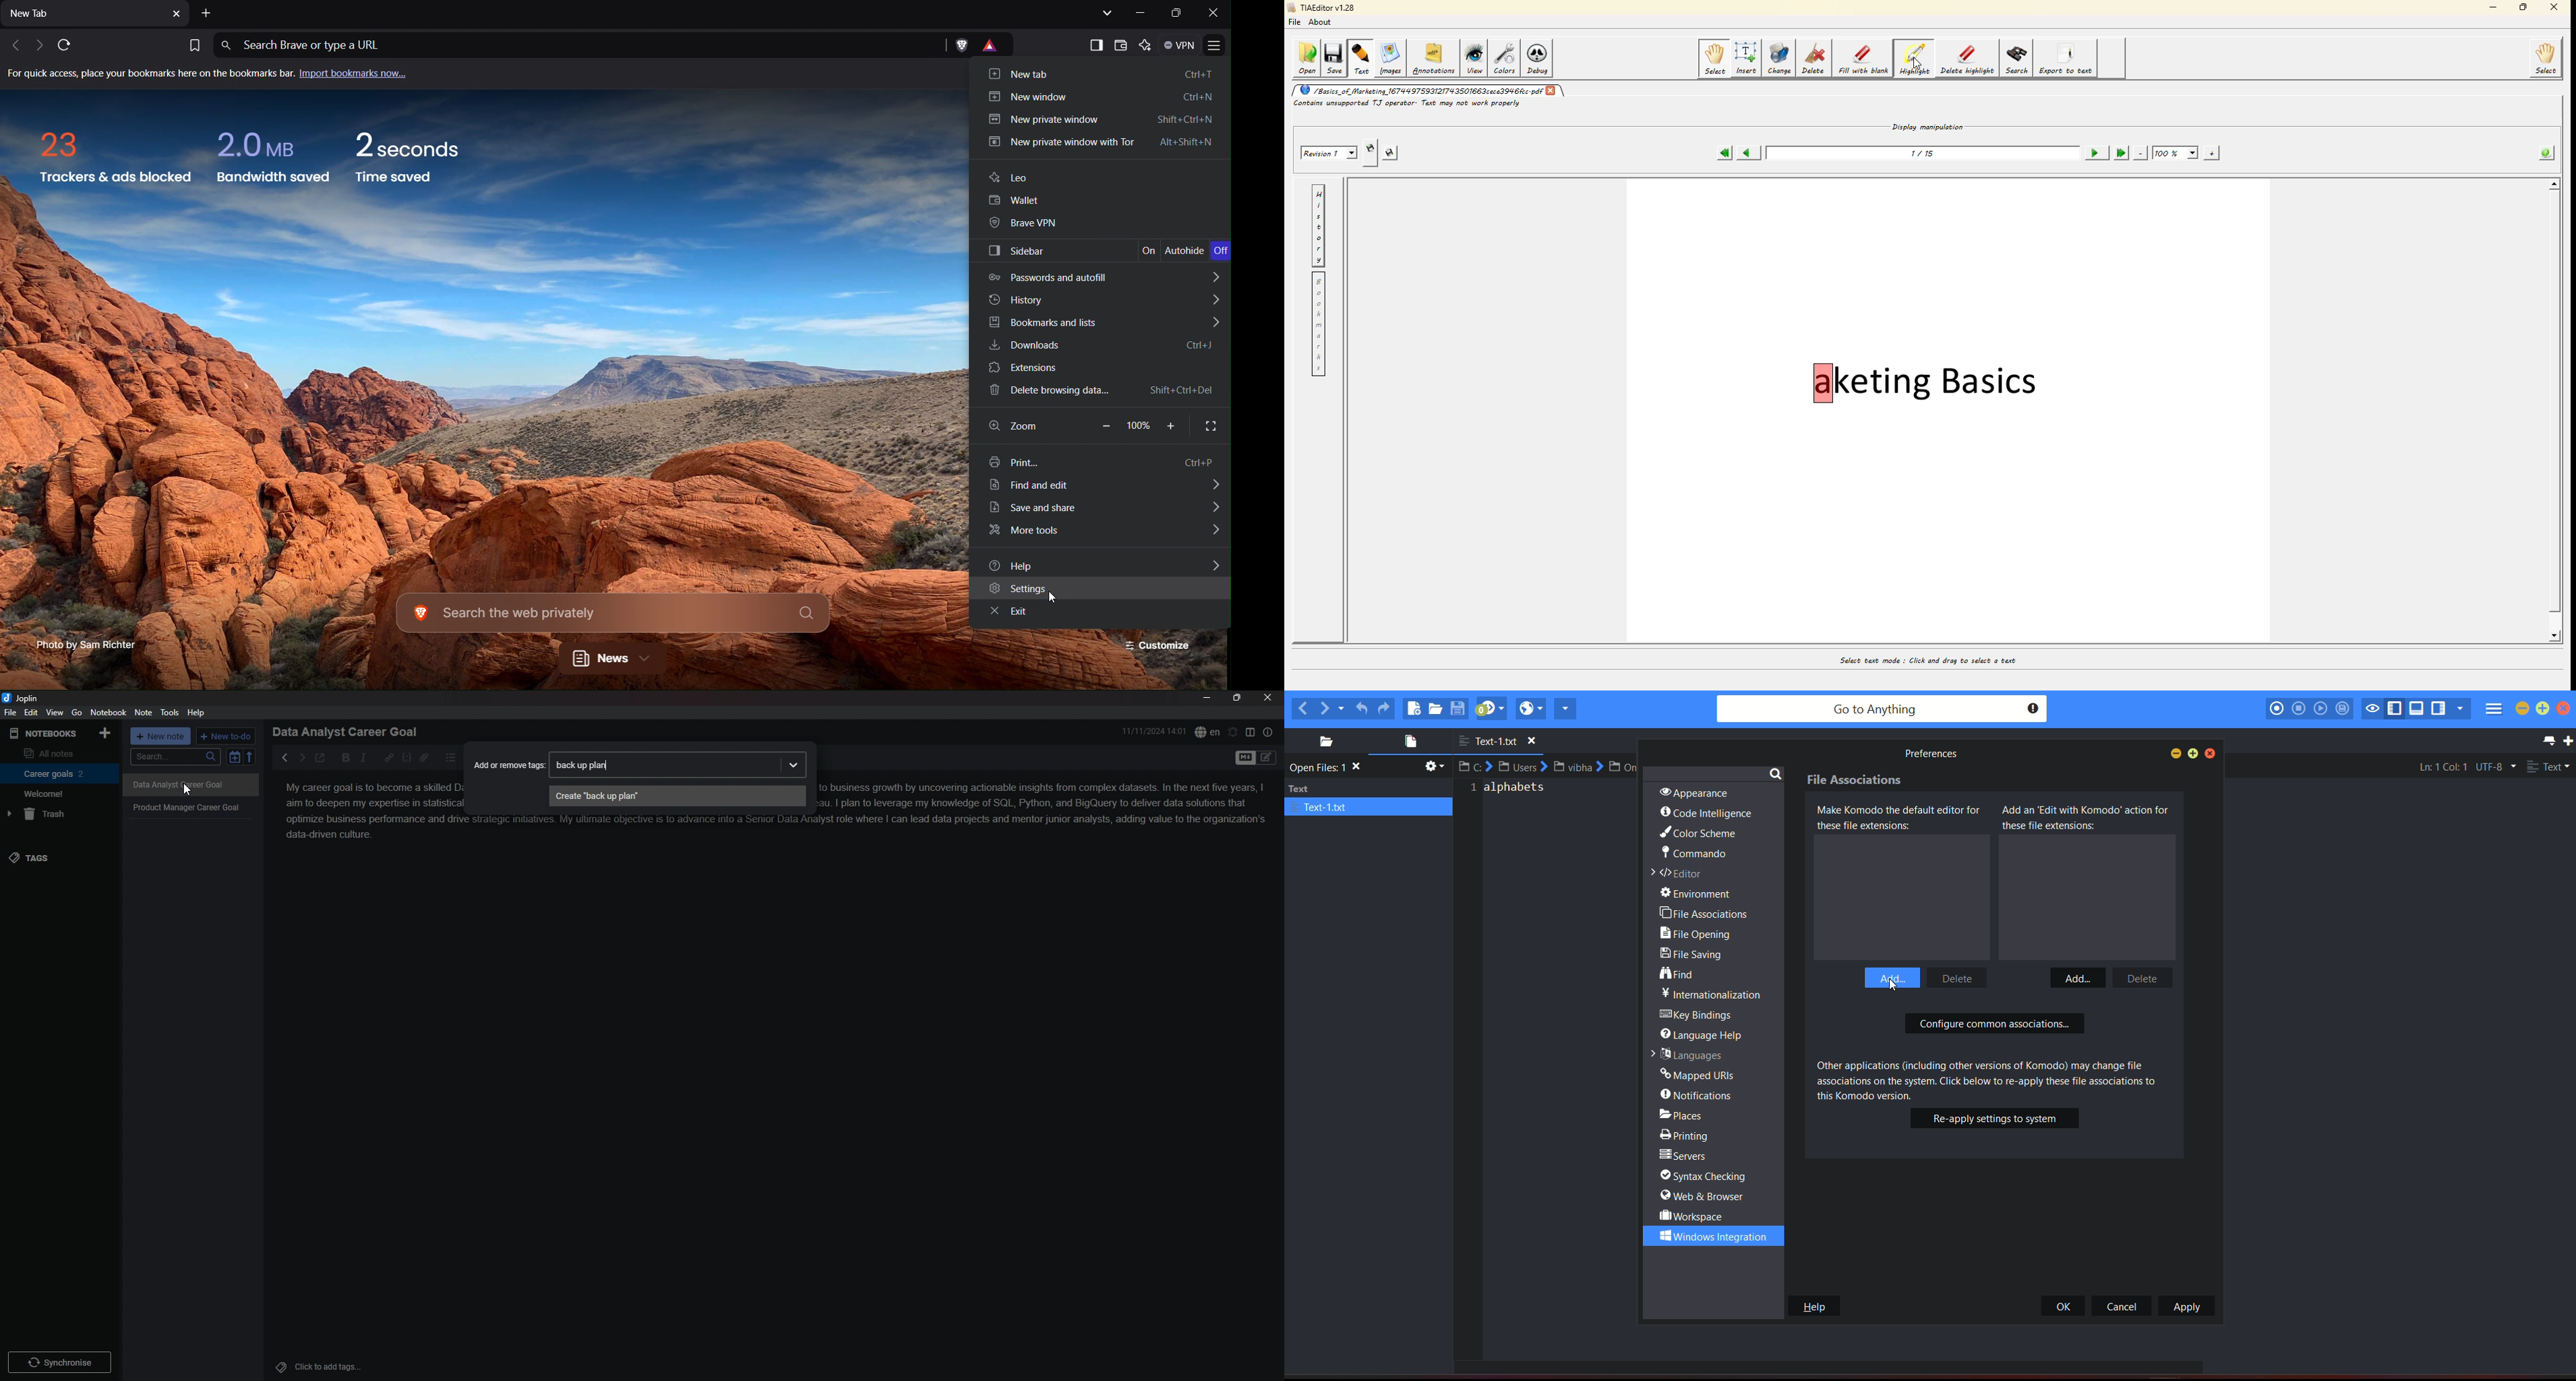 The width and height of the screenshot is (2576, 1400). I want to click on reverse sort order, so click(250, 756).